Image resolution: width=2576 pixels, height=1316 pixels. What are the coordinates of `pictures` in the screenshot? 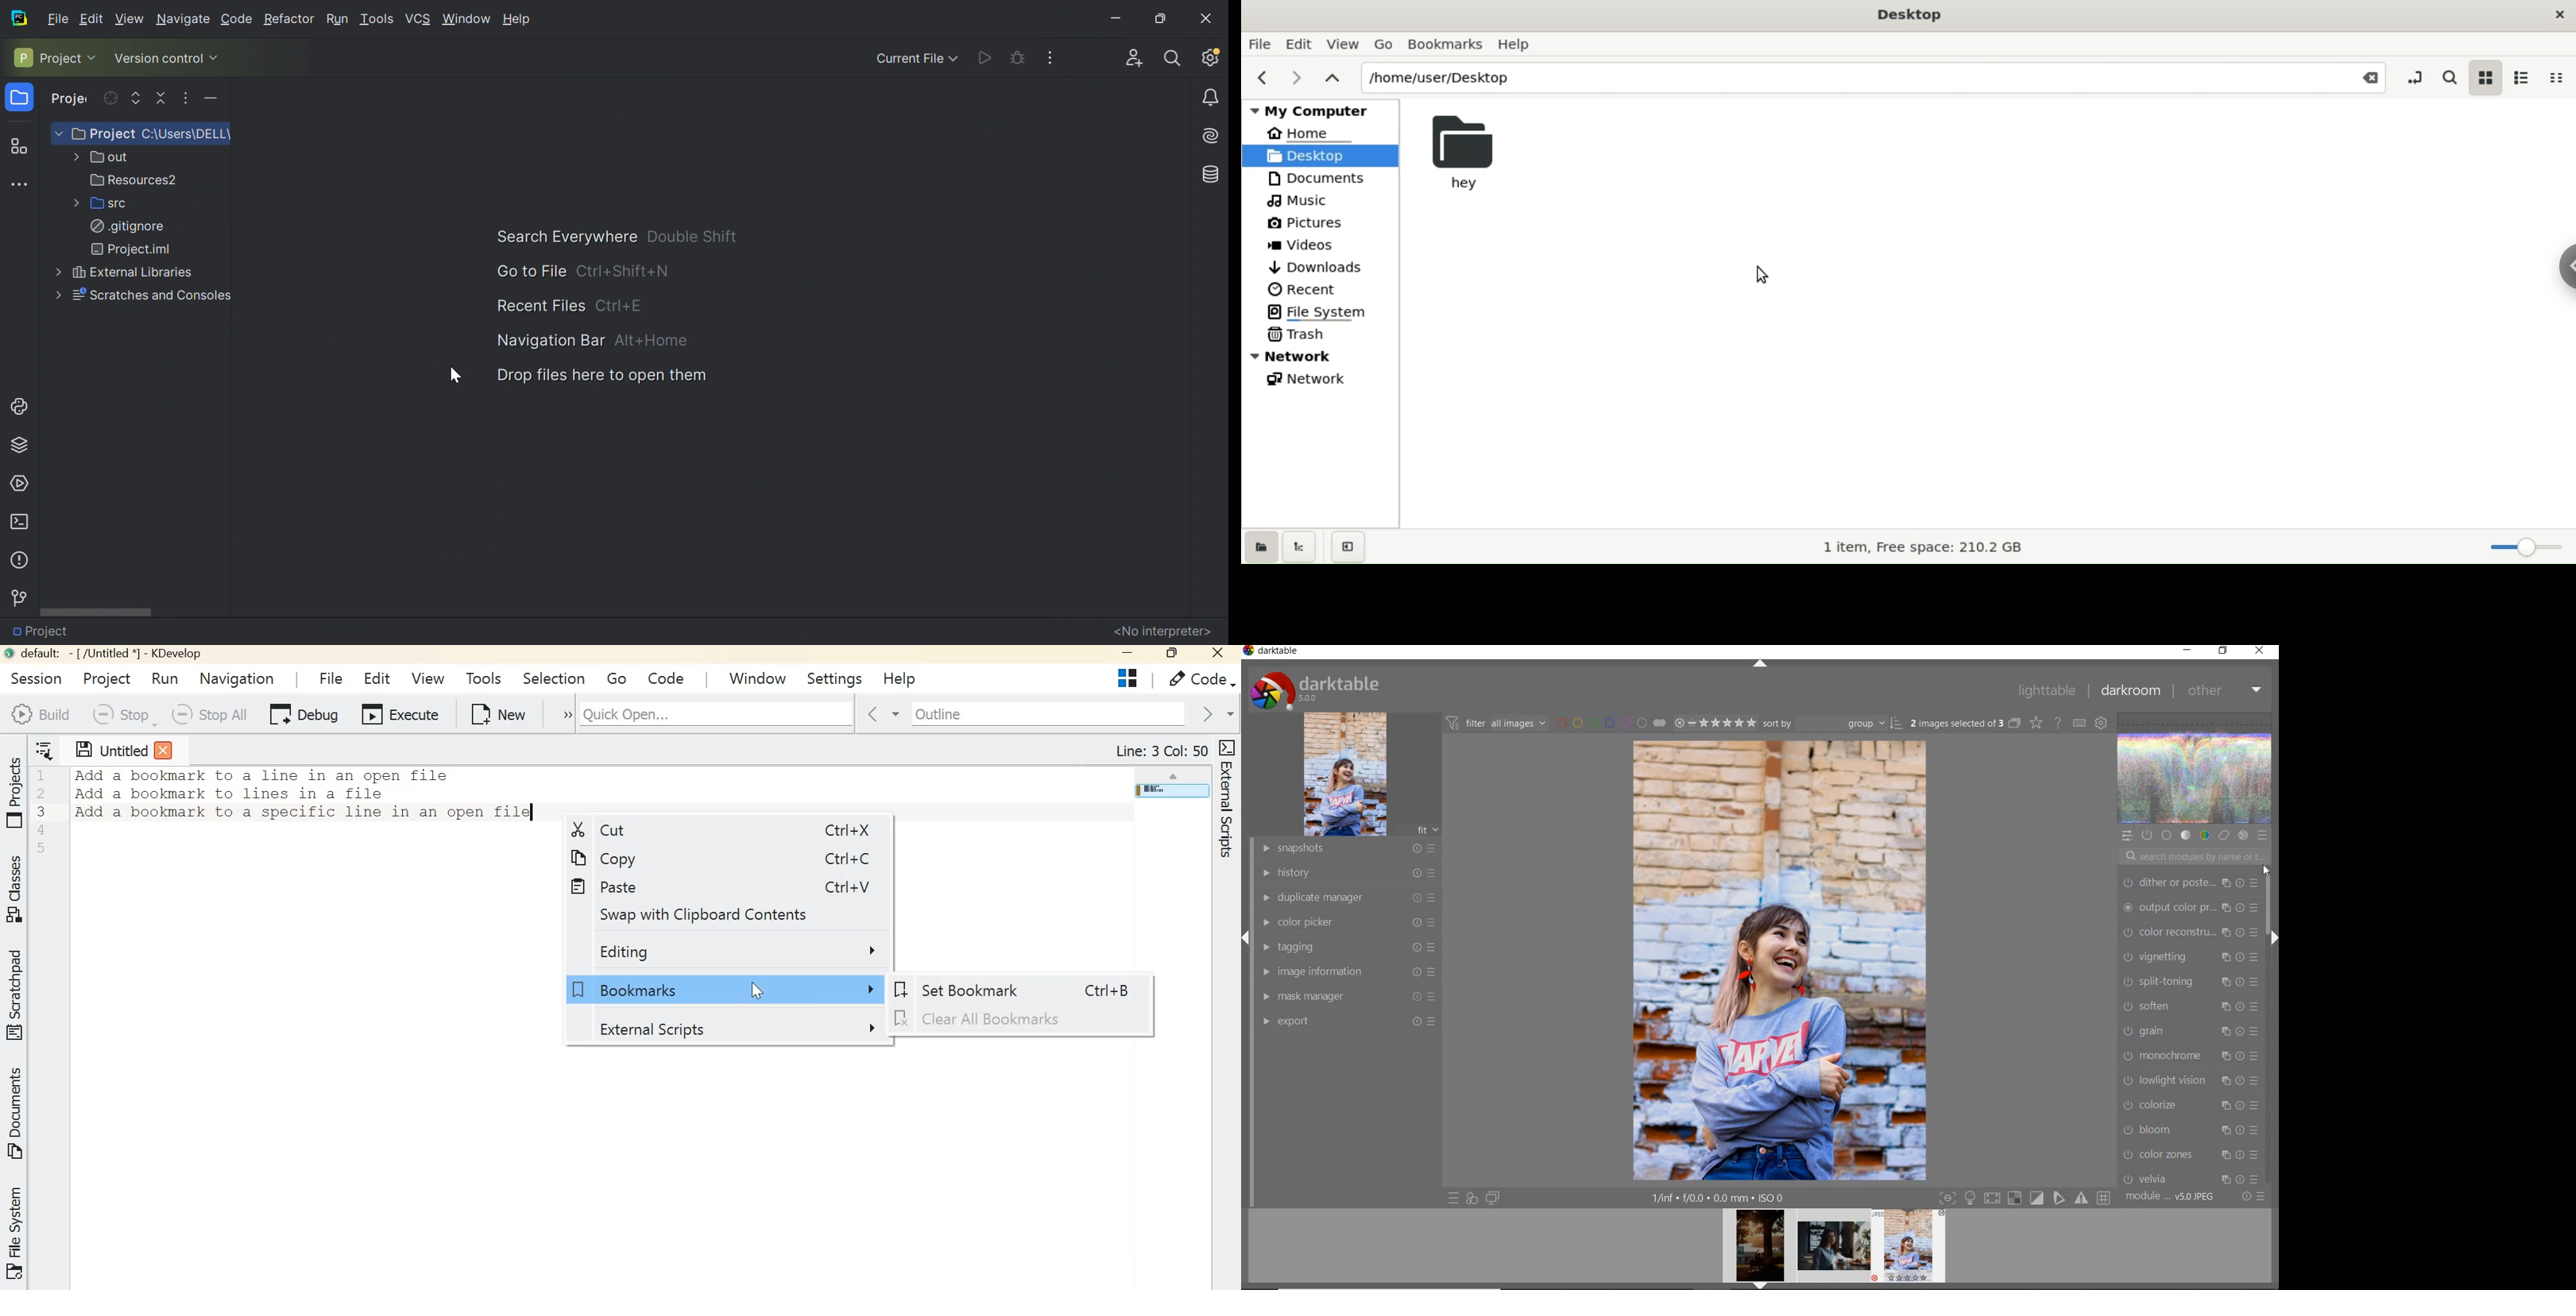 It's located at (1308, 224).